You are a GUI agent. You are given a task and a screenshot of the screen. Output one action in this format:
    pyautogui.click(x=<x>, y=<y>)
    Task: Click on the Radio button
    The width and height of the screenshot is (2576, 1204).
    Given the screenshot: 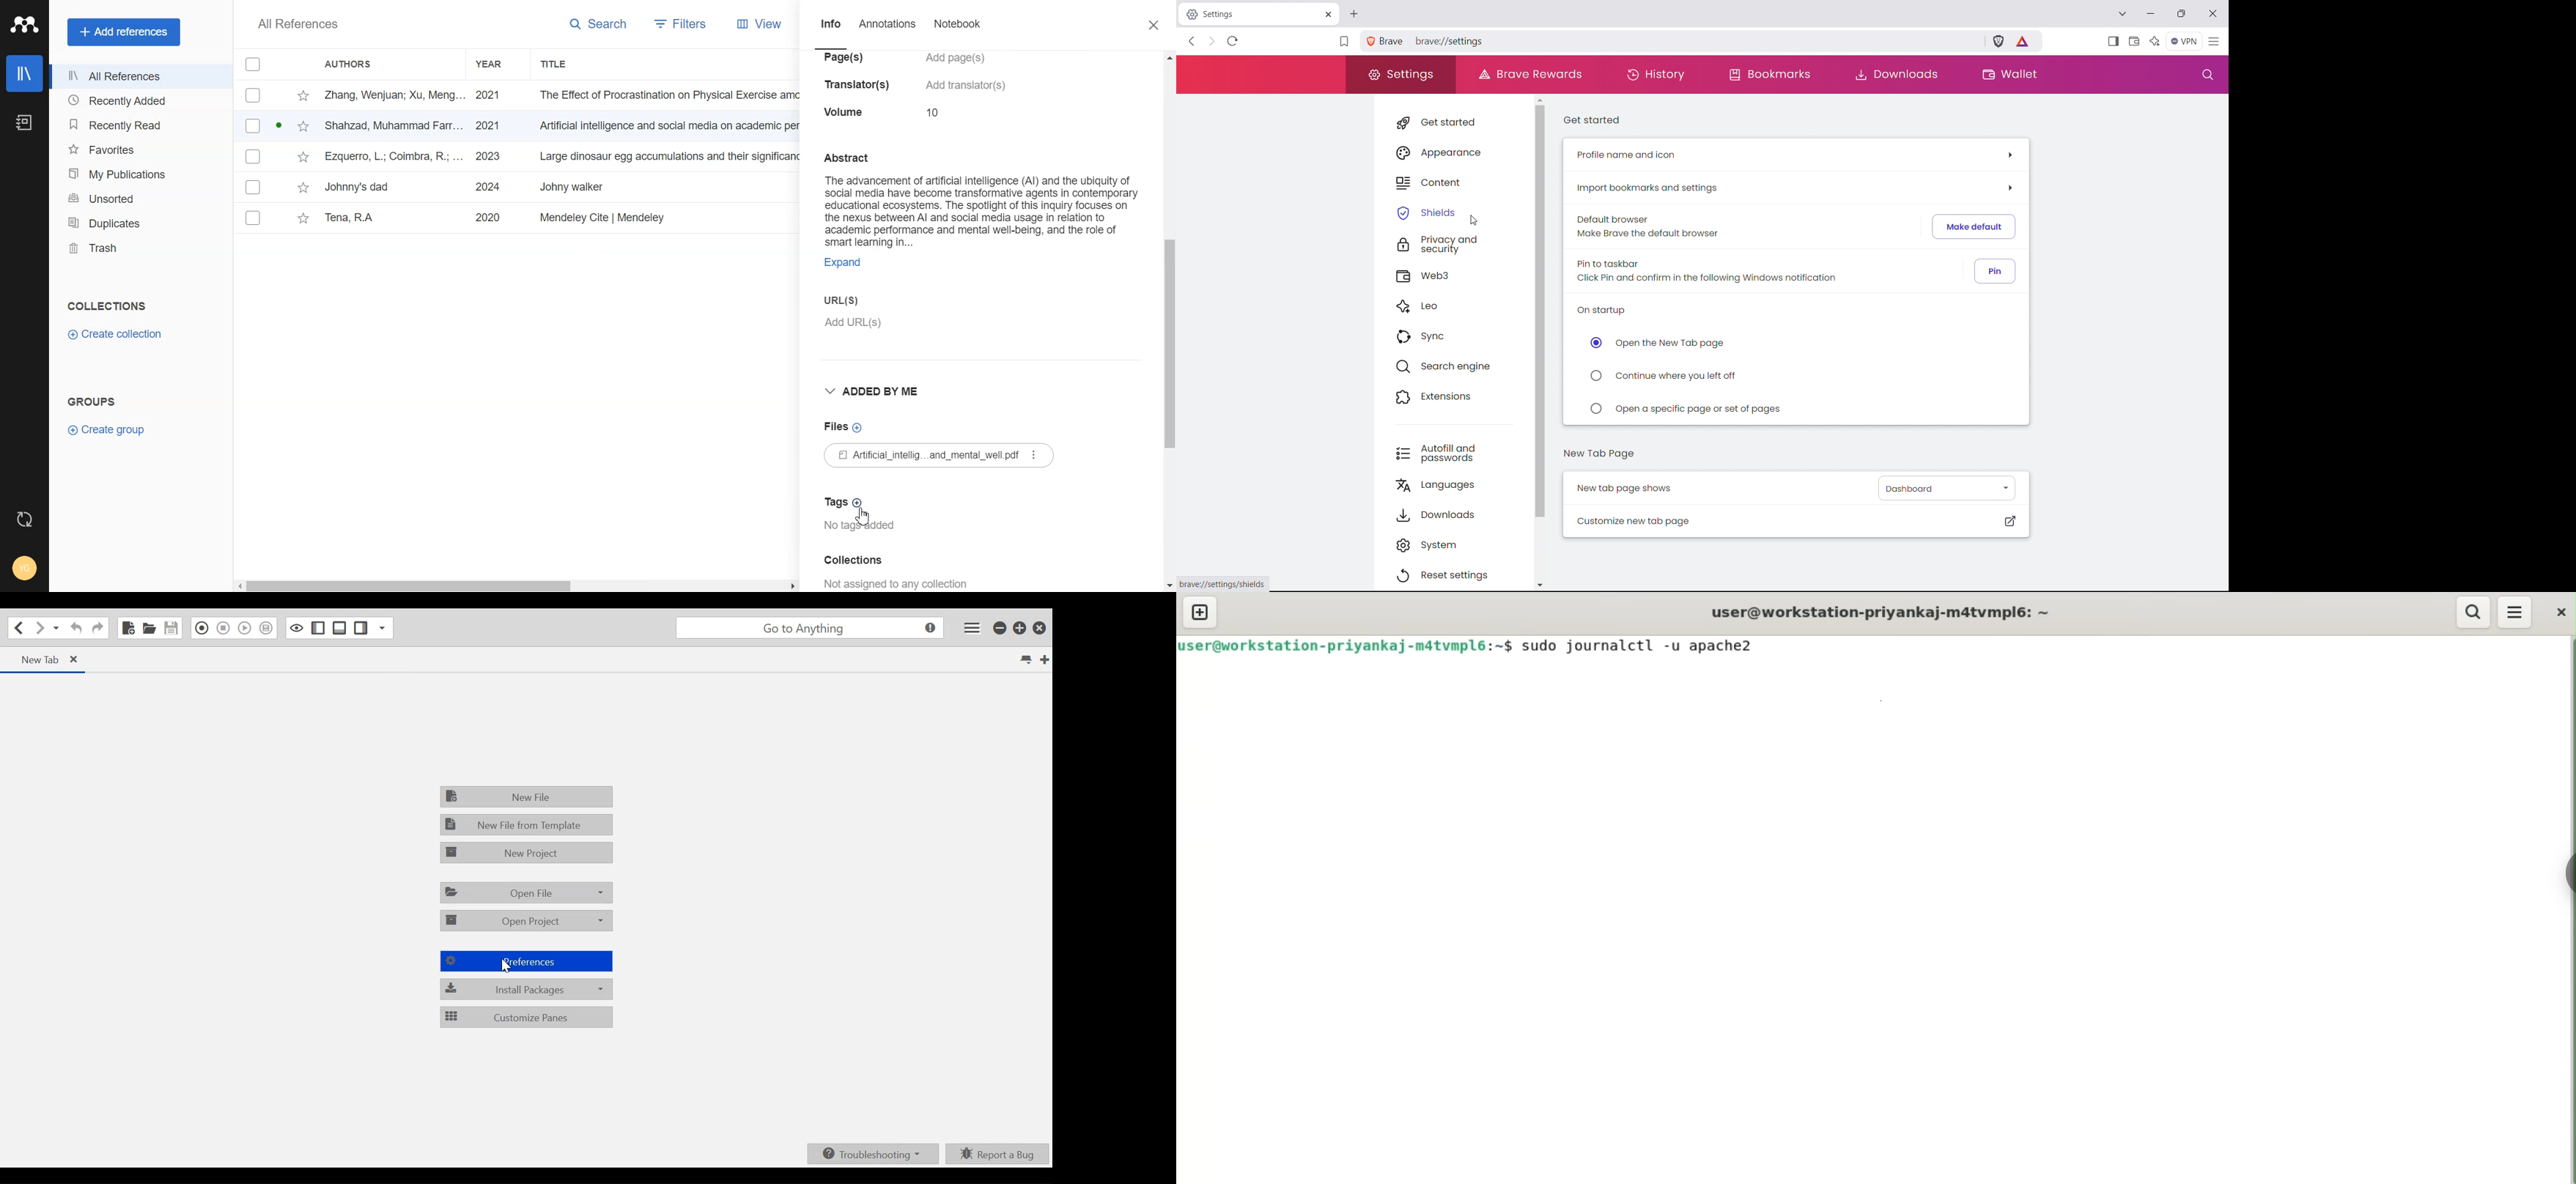 What is the action you would take?
    pyautogui.click(x=1595, y=343)
    